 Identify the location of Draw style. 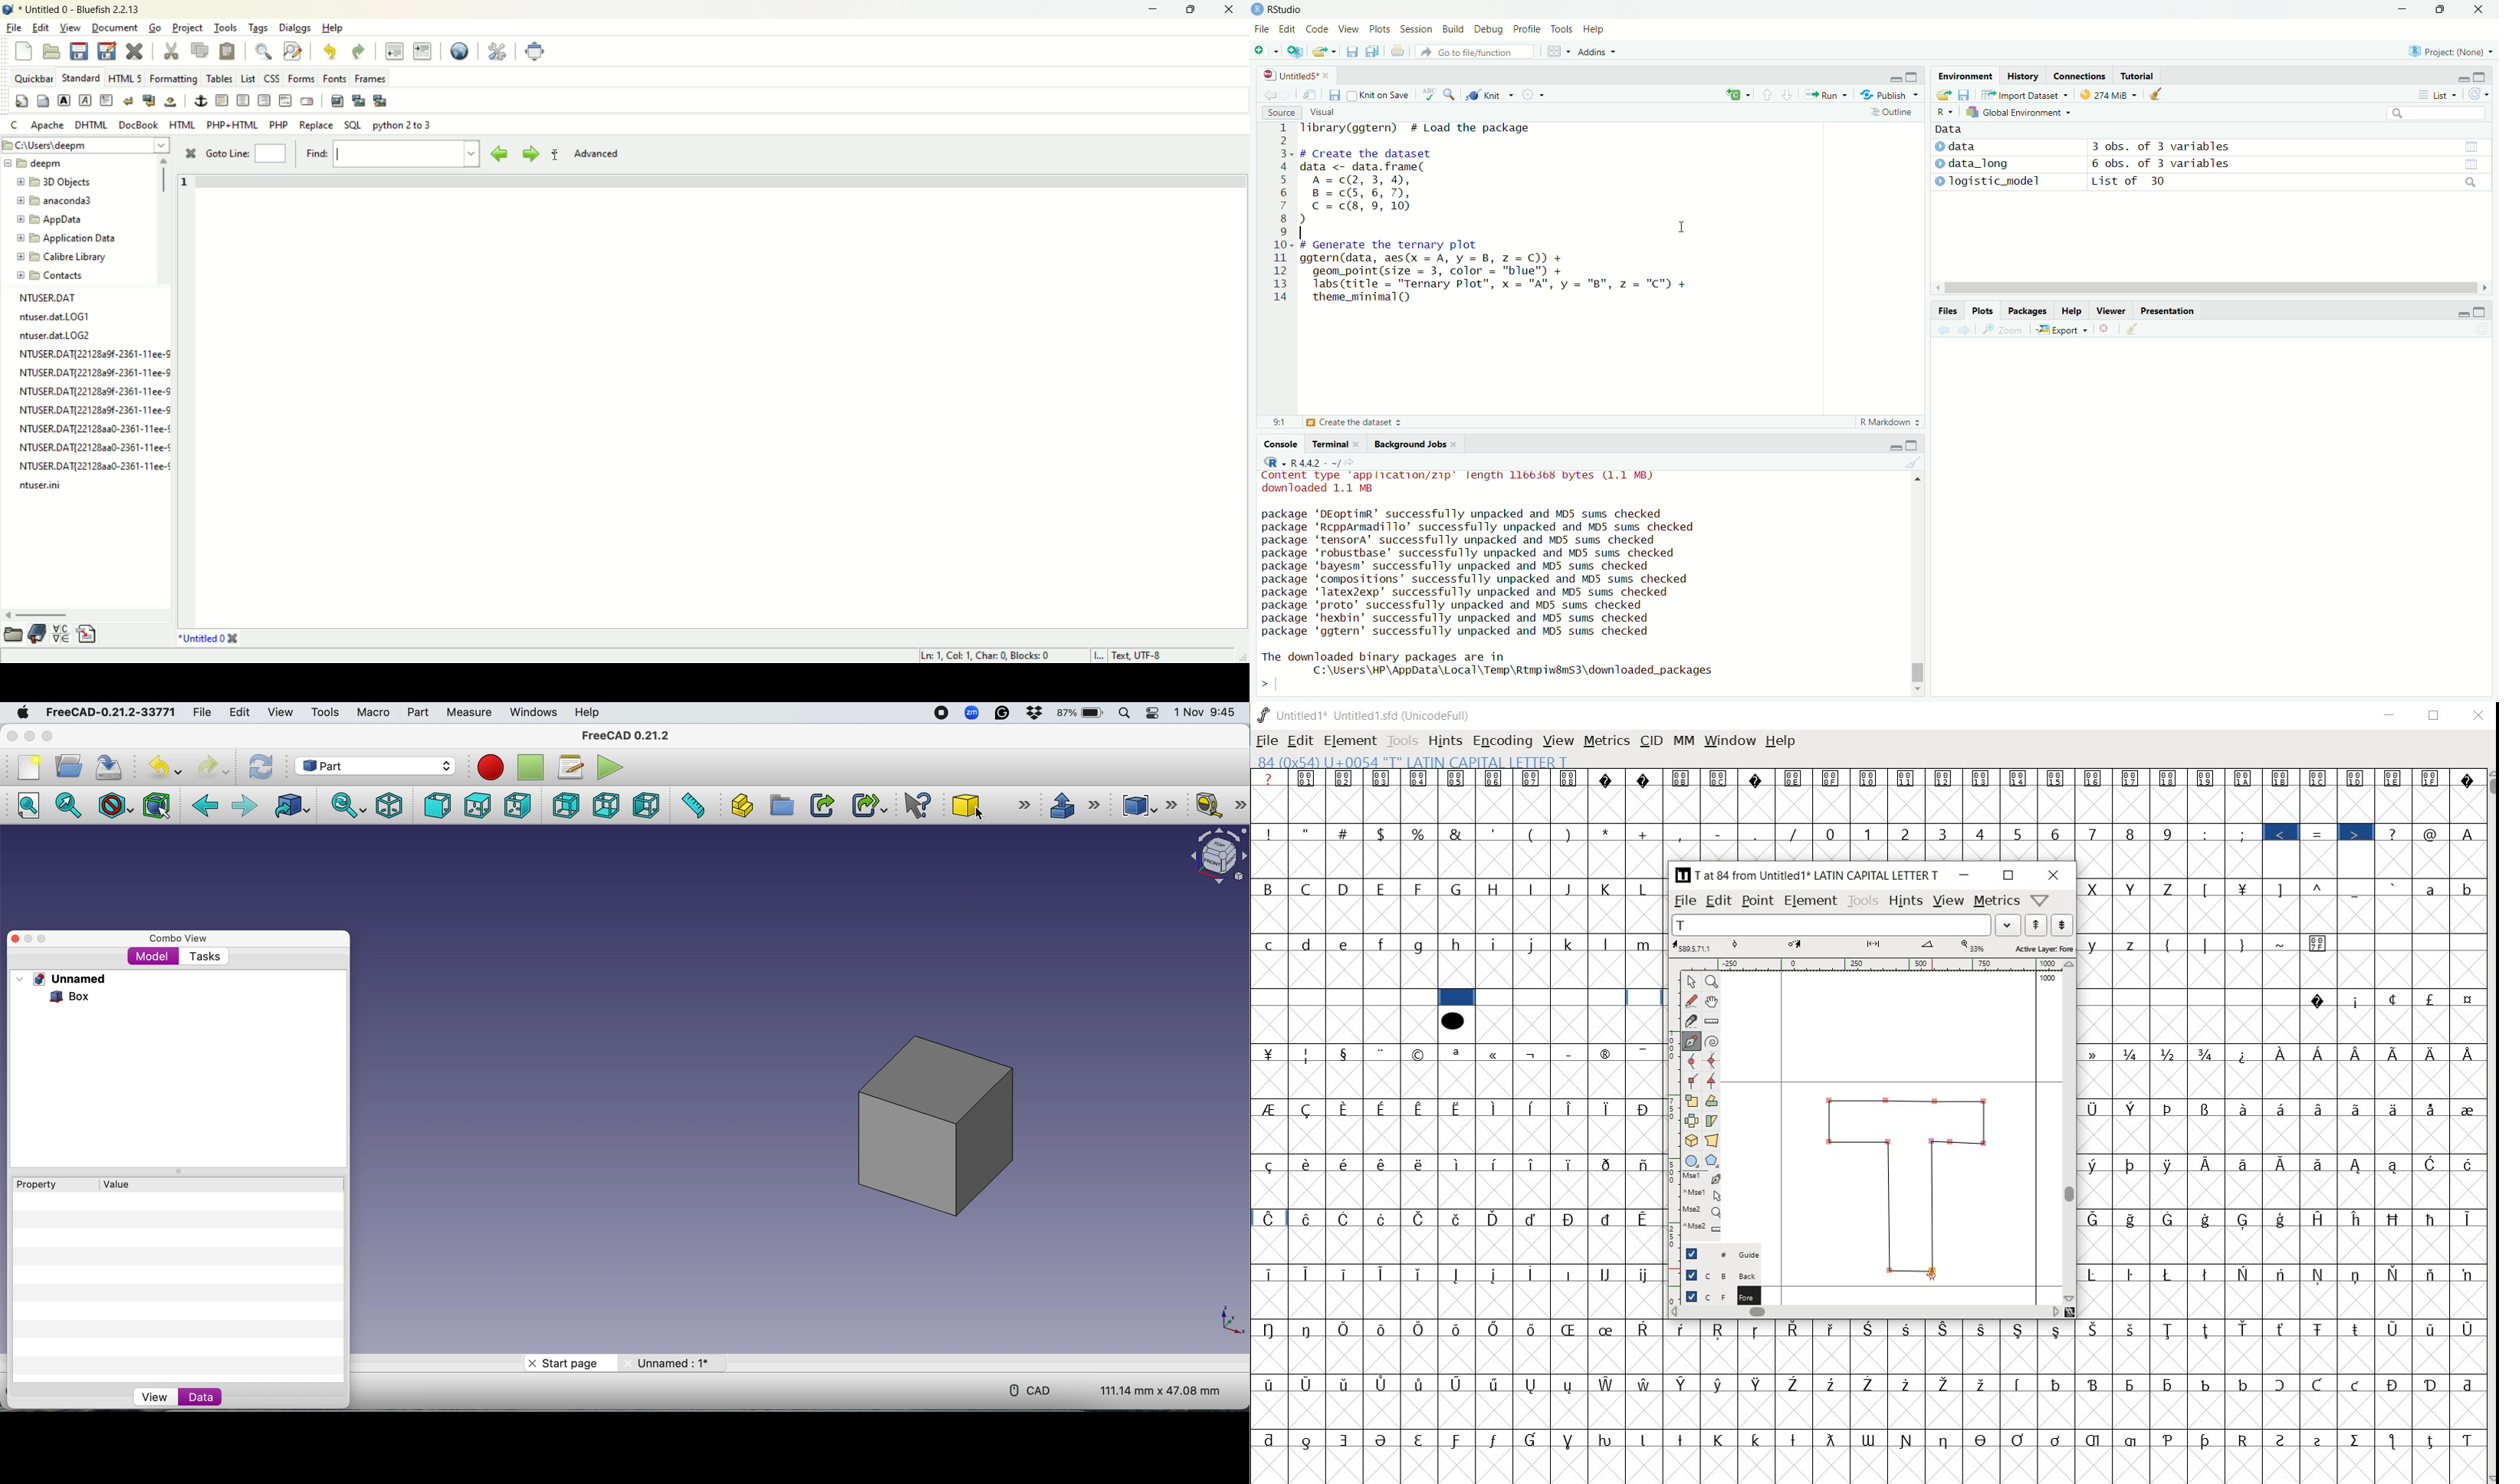
(117, 805).